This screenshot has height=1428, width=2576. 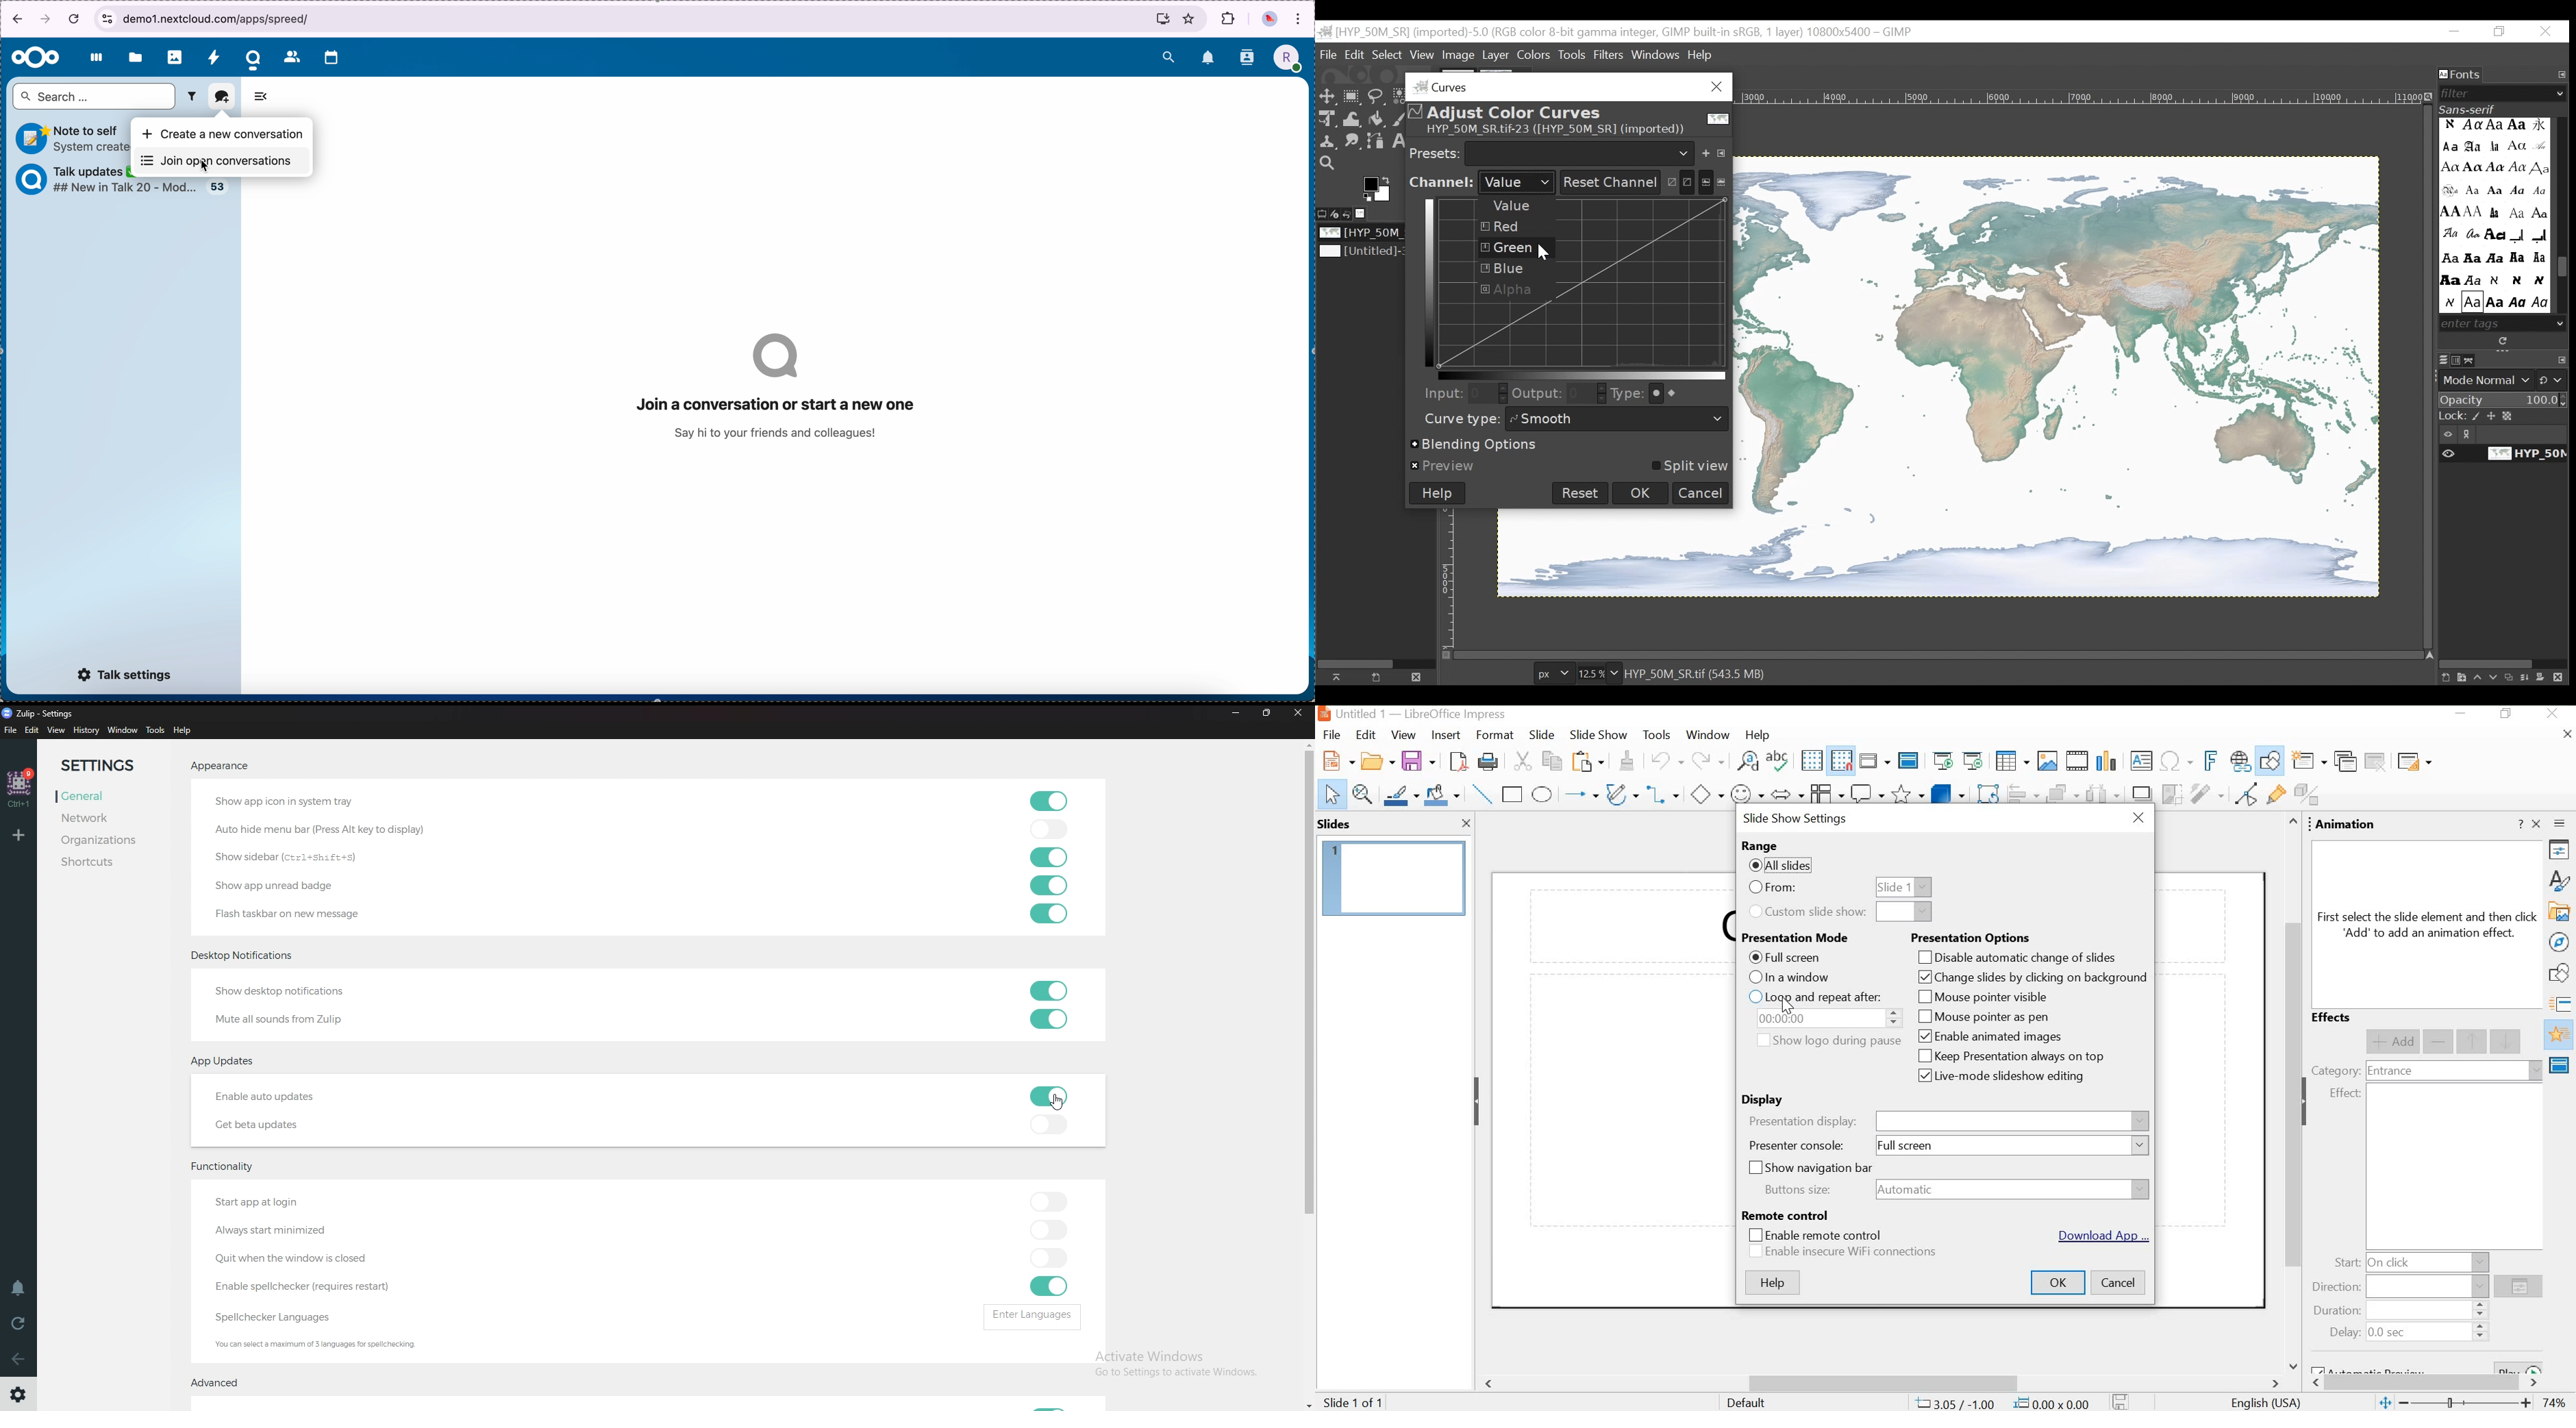 I want to click on default, so click(x=1747, y=1402).